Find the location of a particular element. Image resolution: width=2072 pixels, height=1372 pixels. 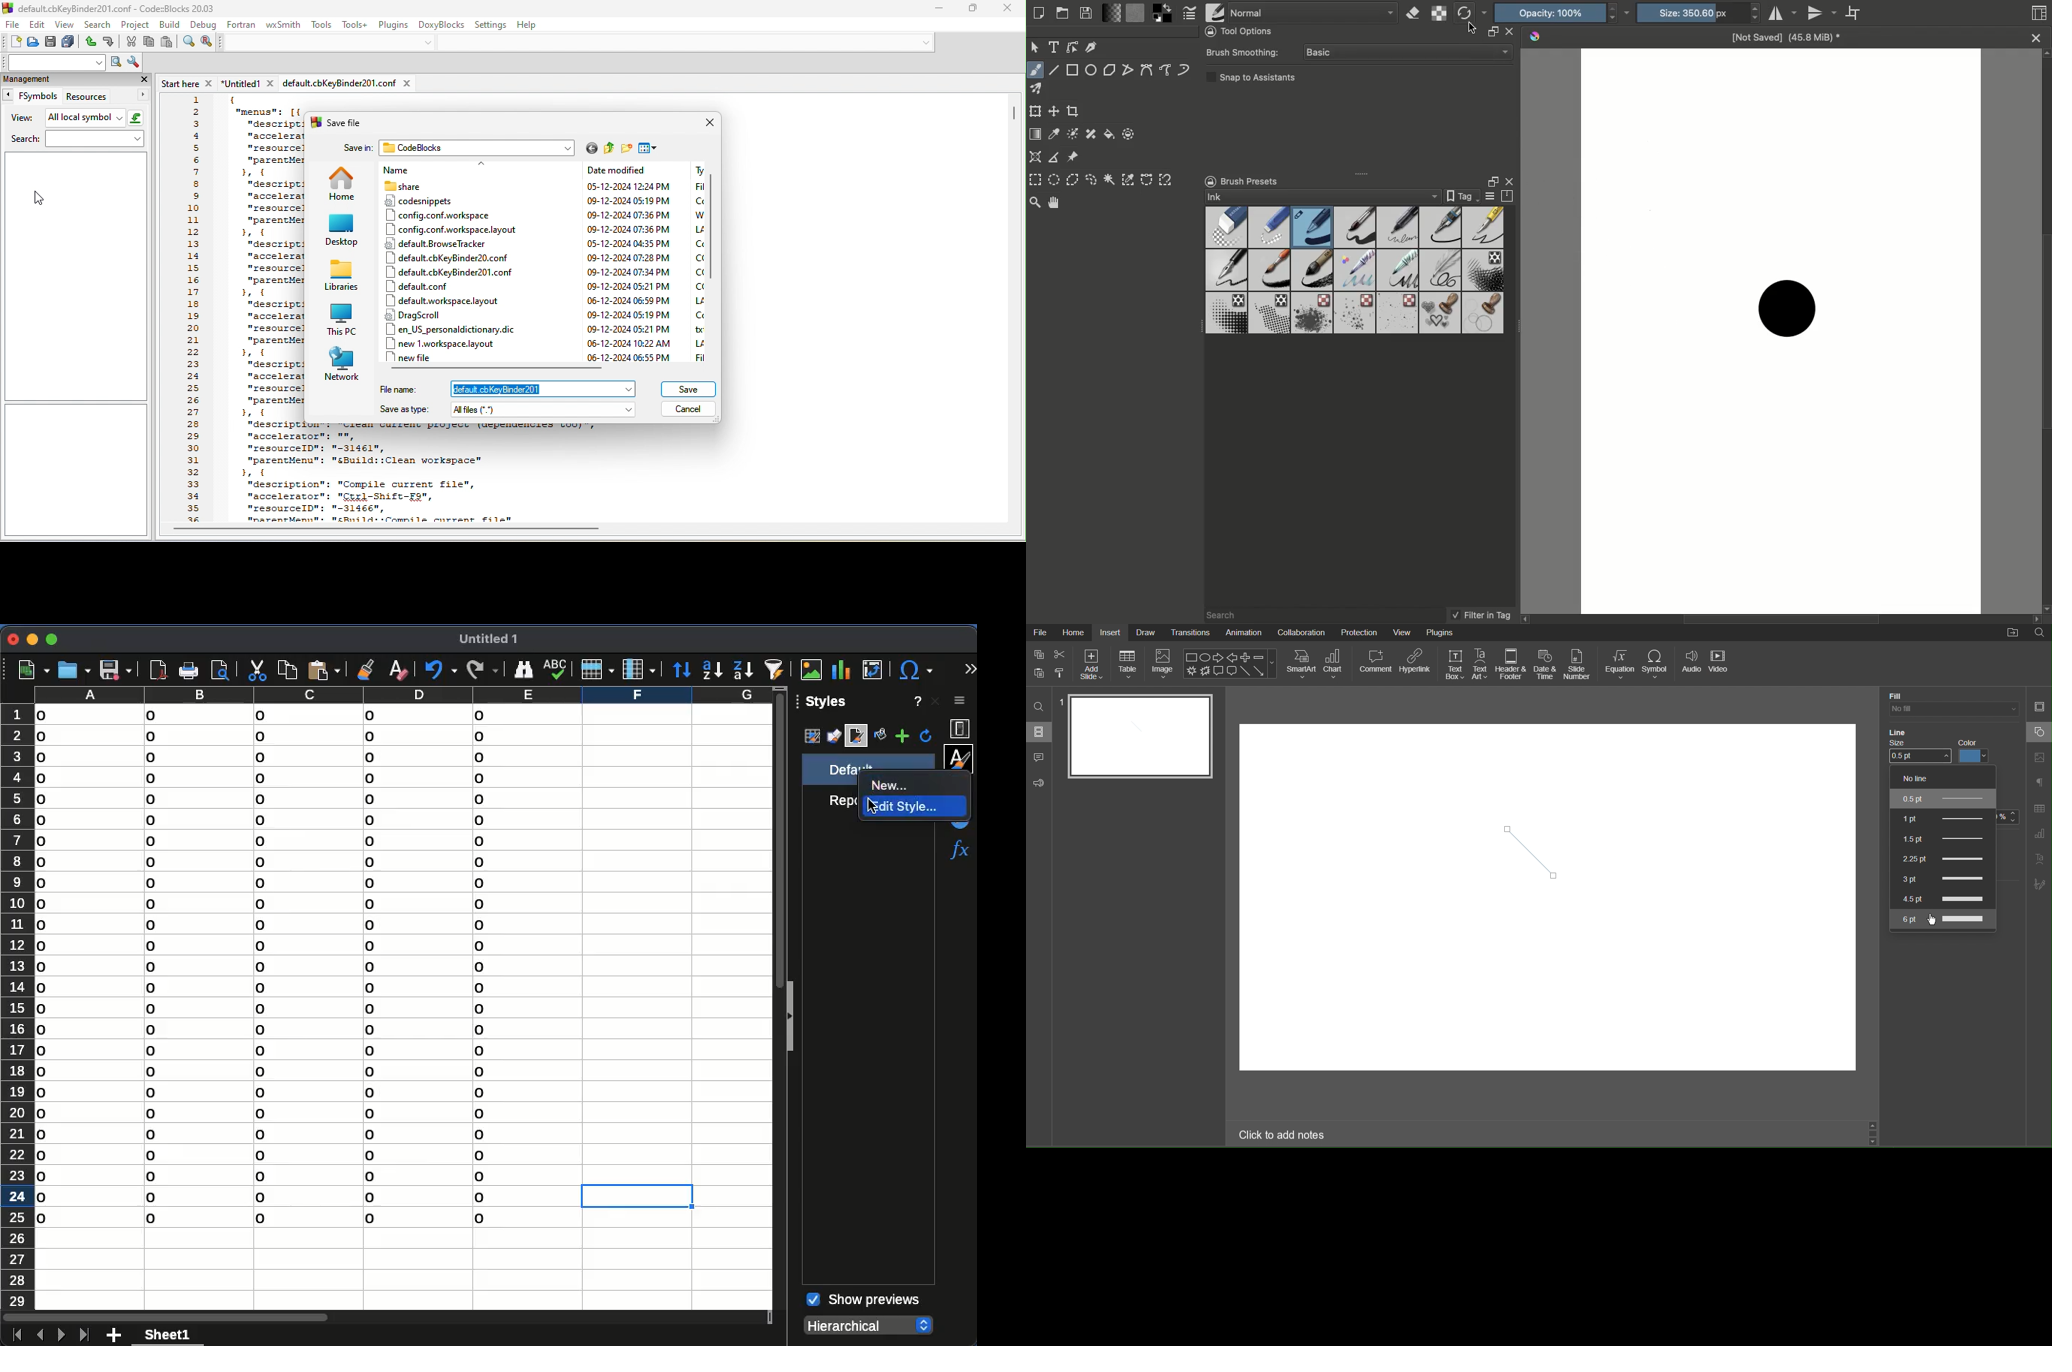

Open File Location is located at coordinates (2013, 633).